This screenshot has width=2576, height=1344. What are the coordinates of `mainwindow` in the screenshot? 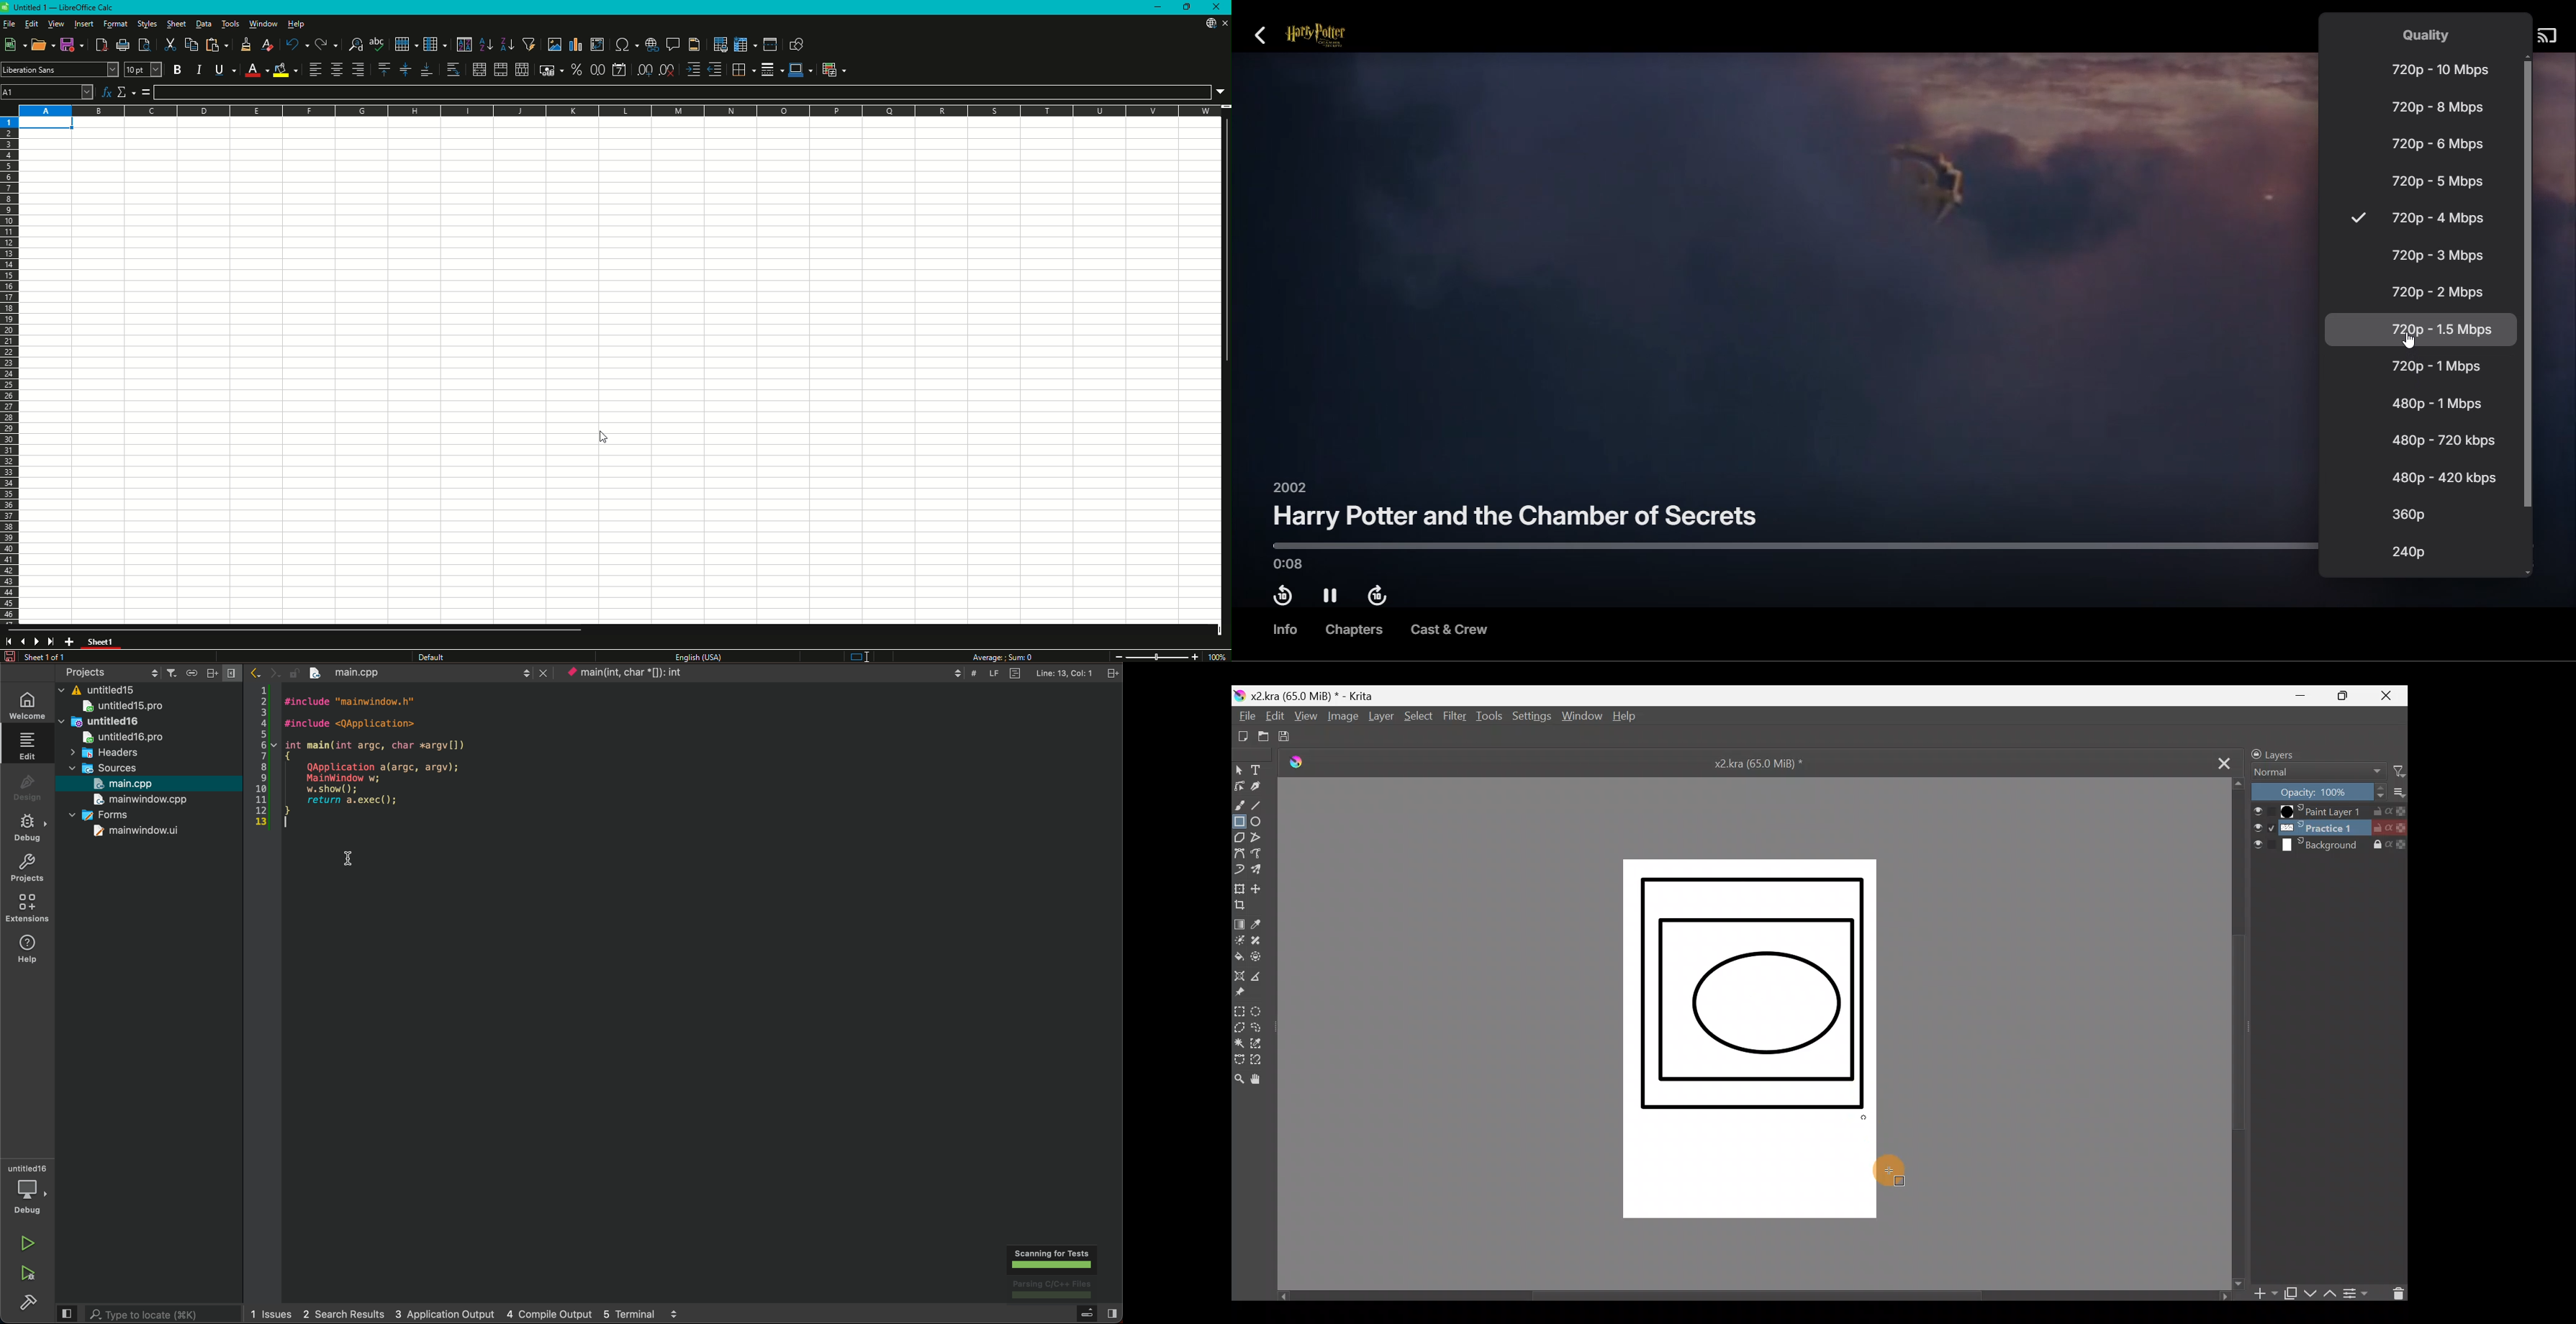 It's located at (134, 833).